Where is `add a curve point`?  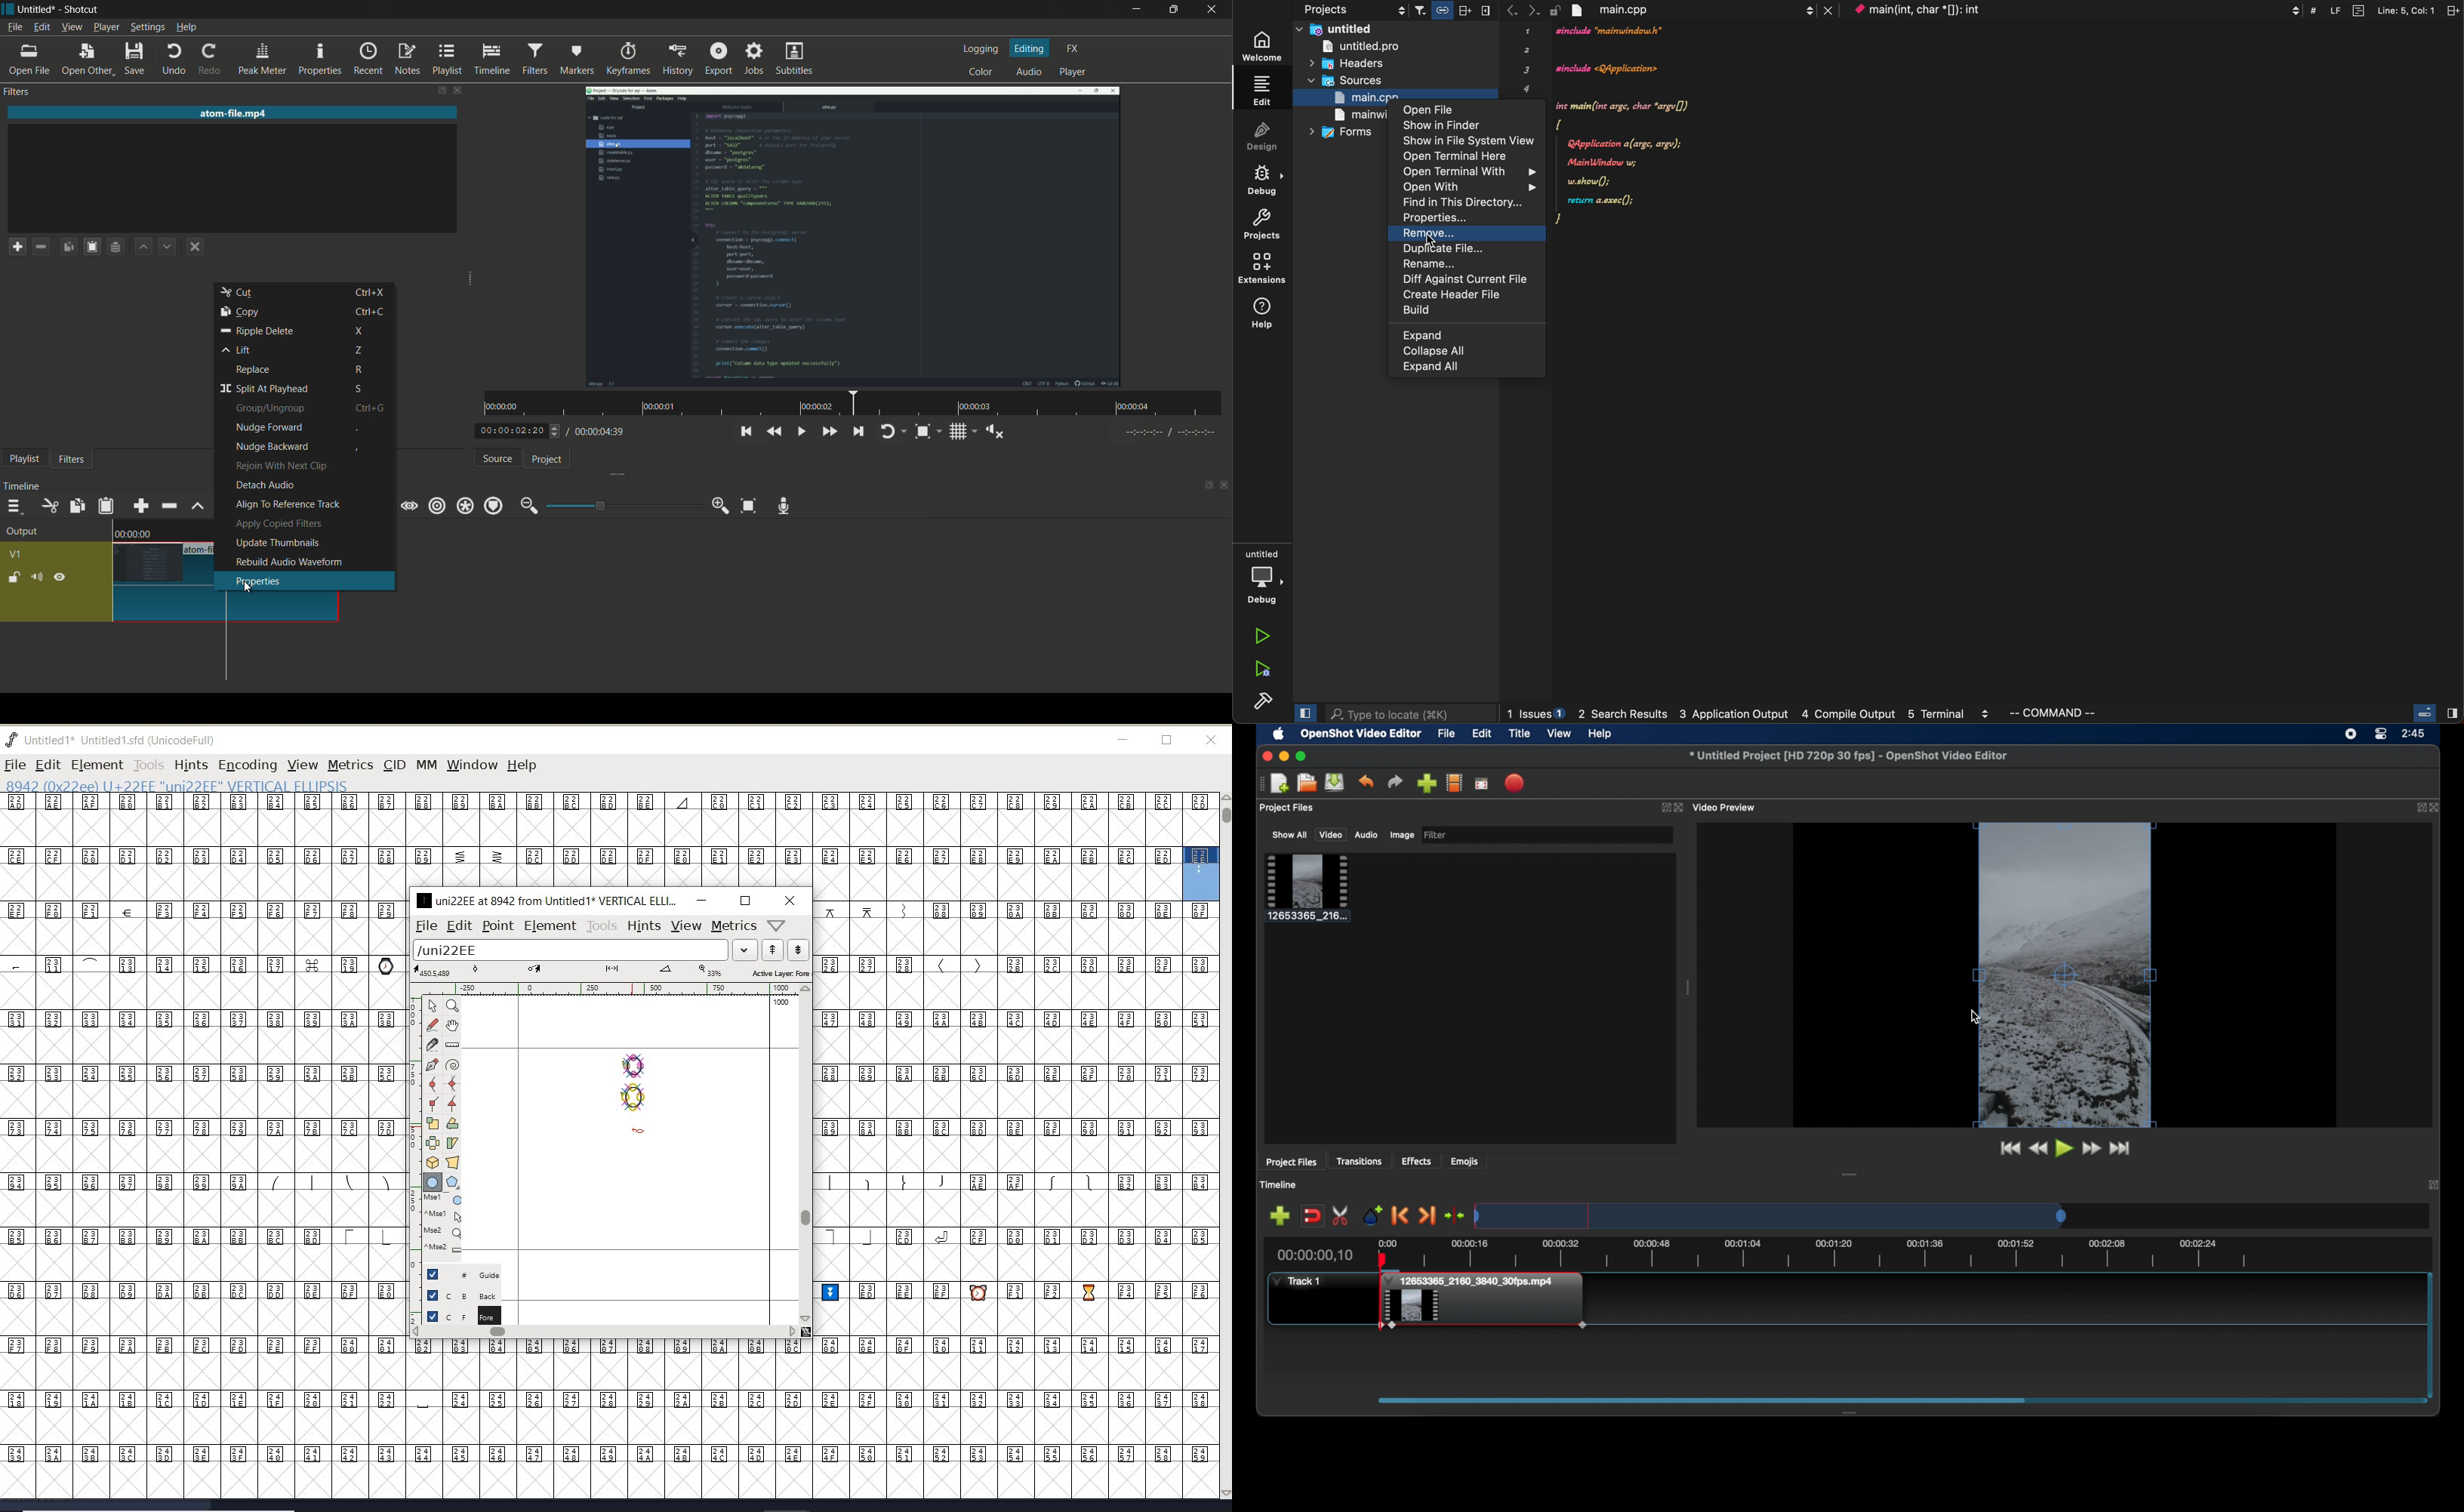 add a curve point is located at coordinates (436, 1084).